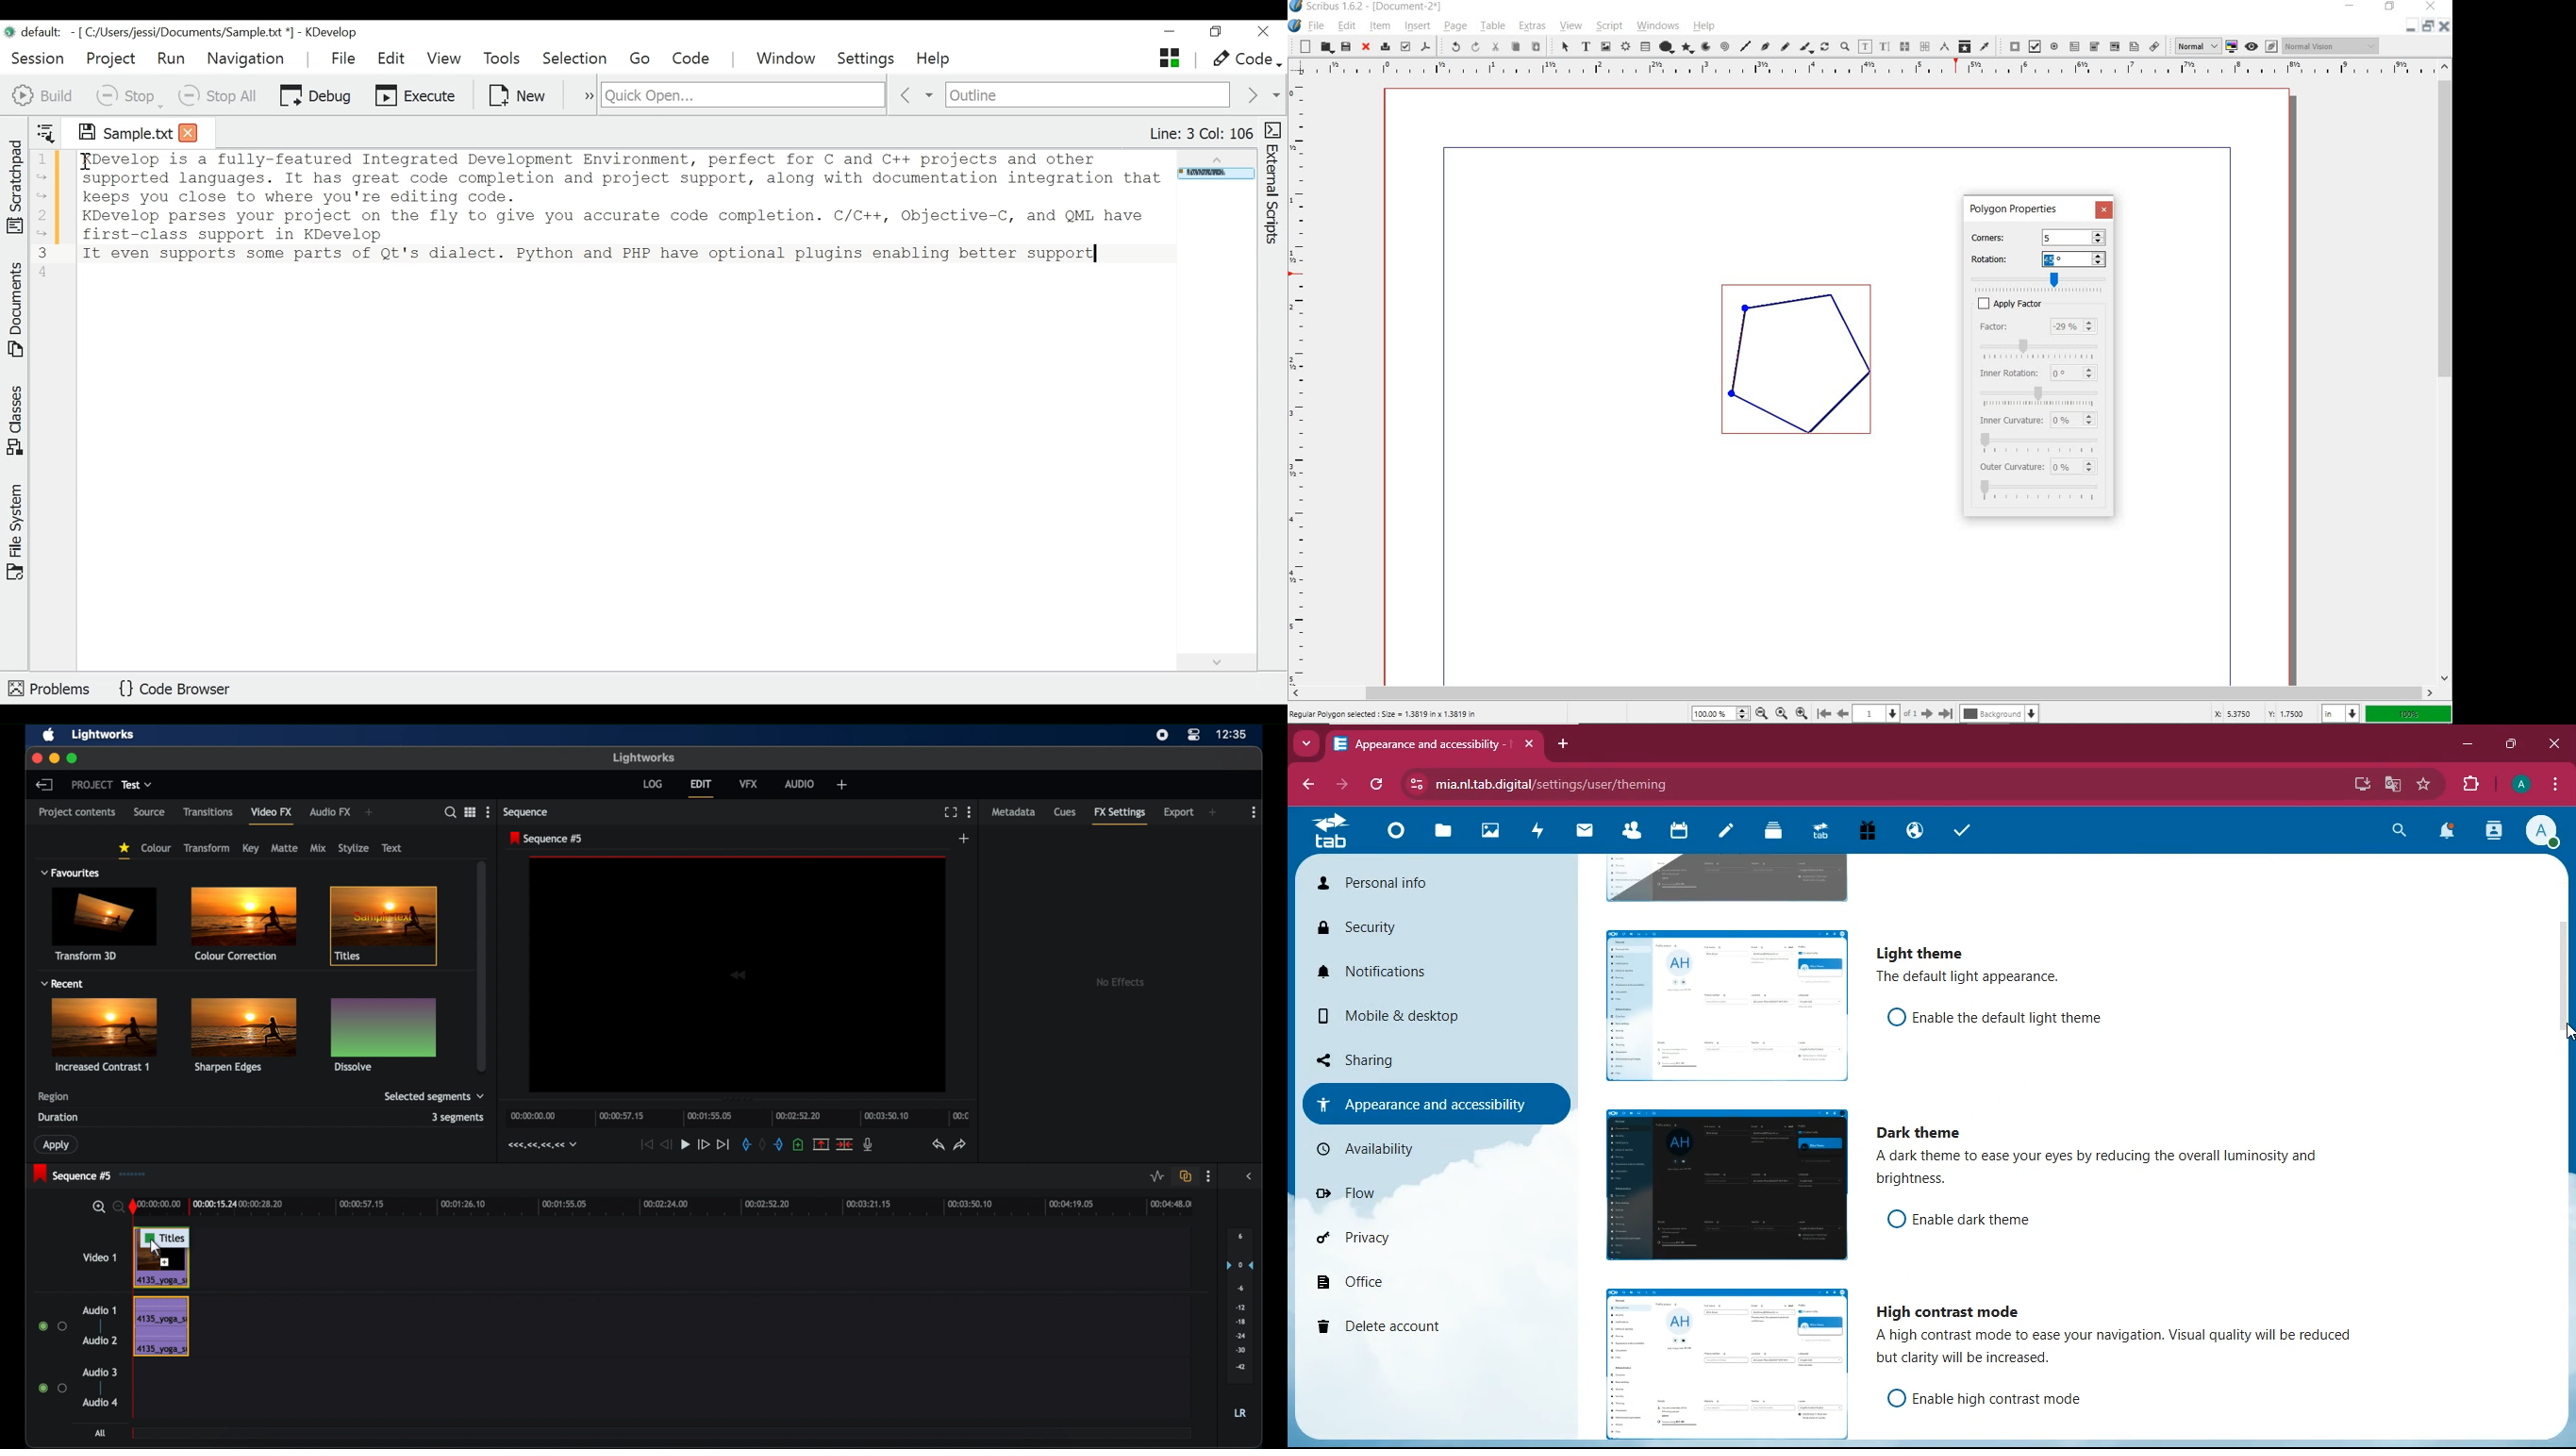  Describe the element at coordinates (1966, 47) in the screenshot. I see `copy item properties` at that location.